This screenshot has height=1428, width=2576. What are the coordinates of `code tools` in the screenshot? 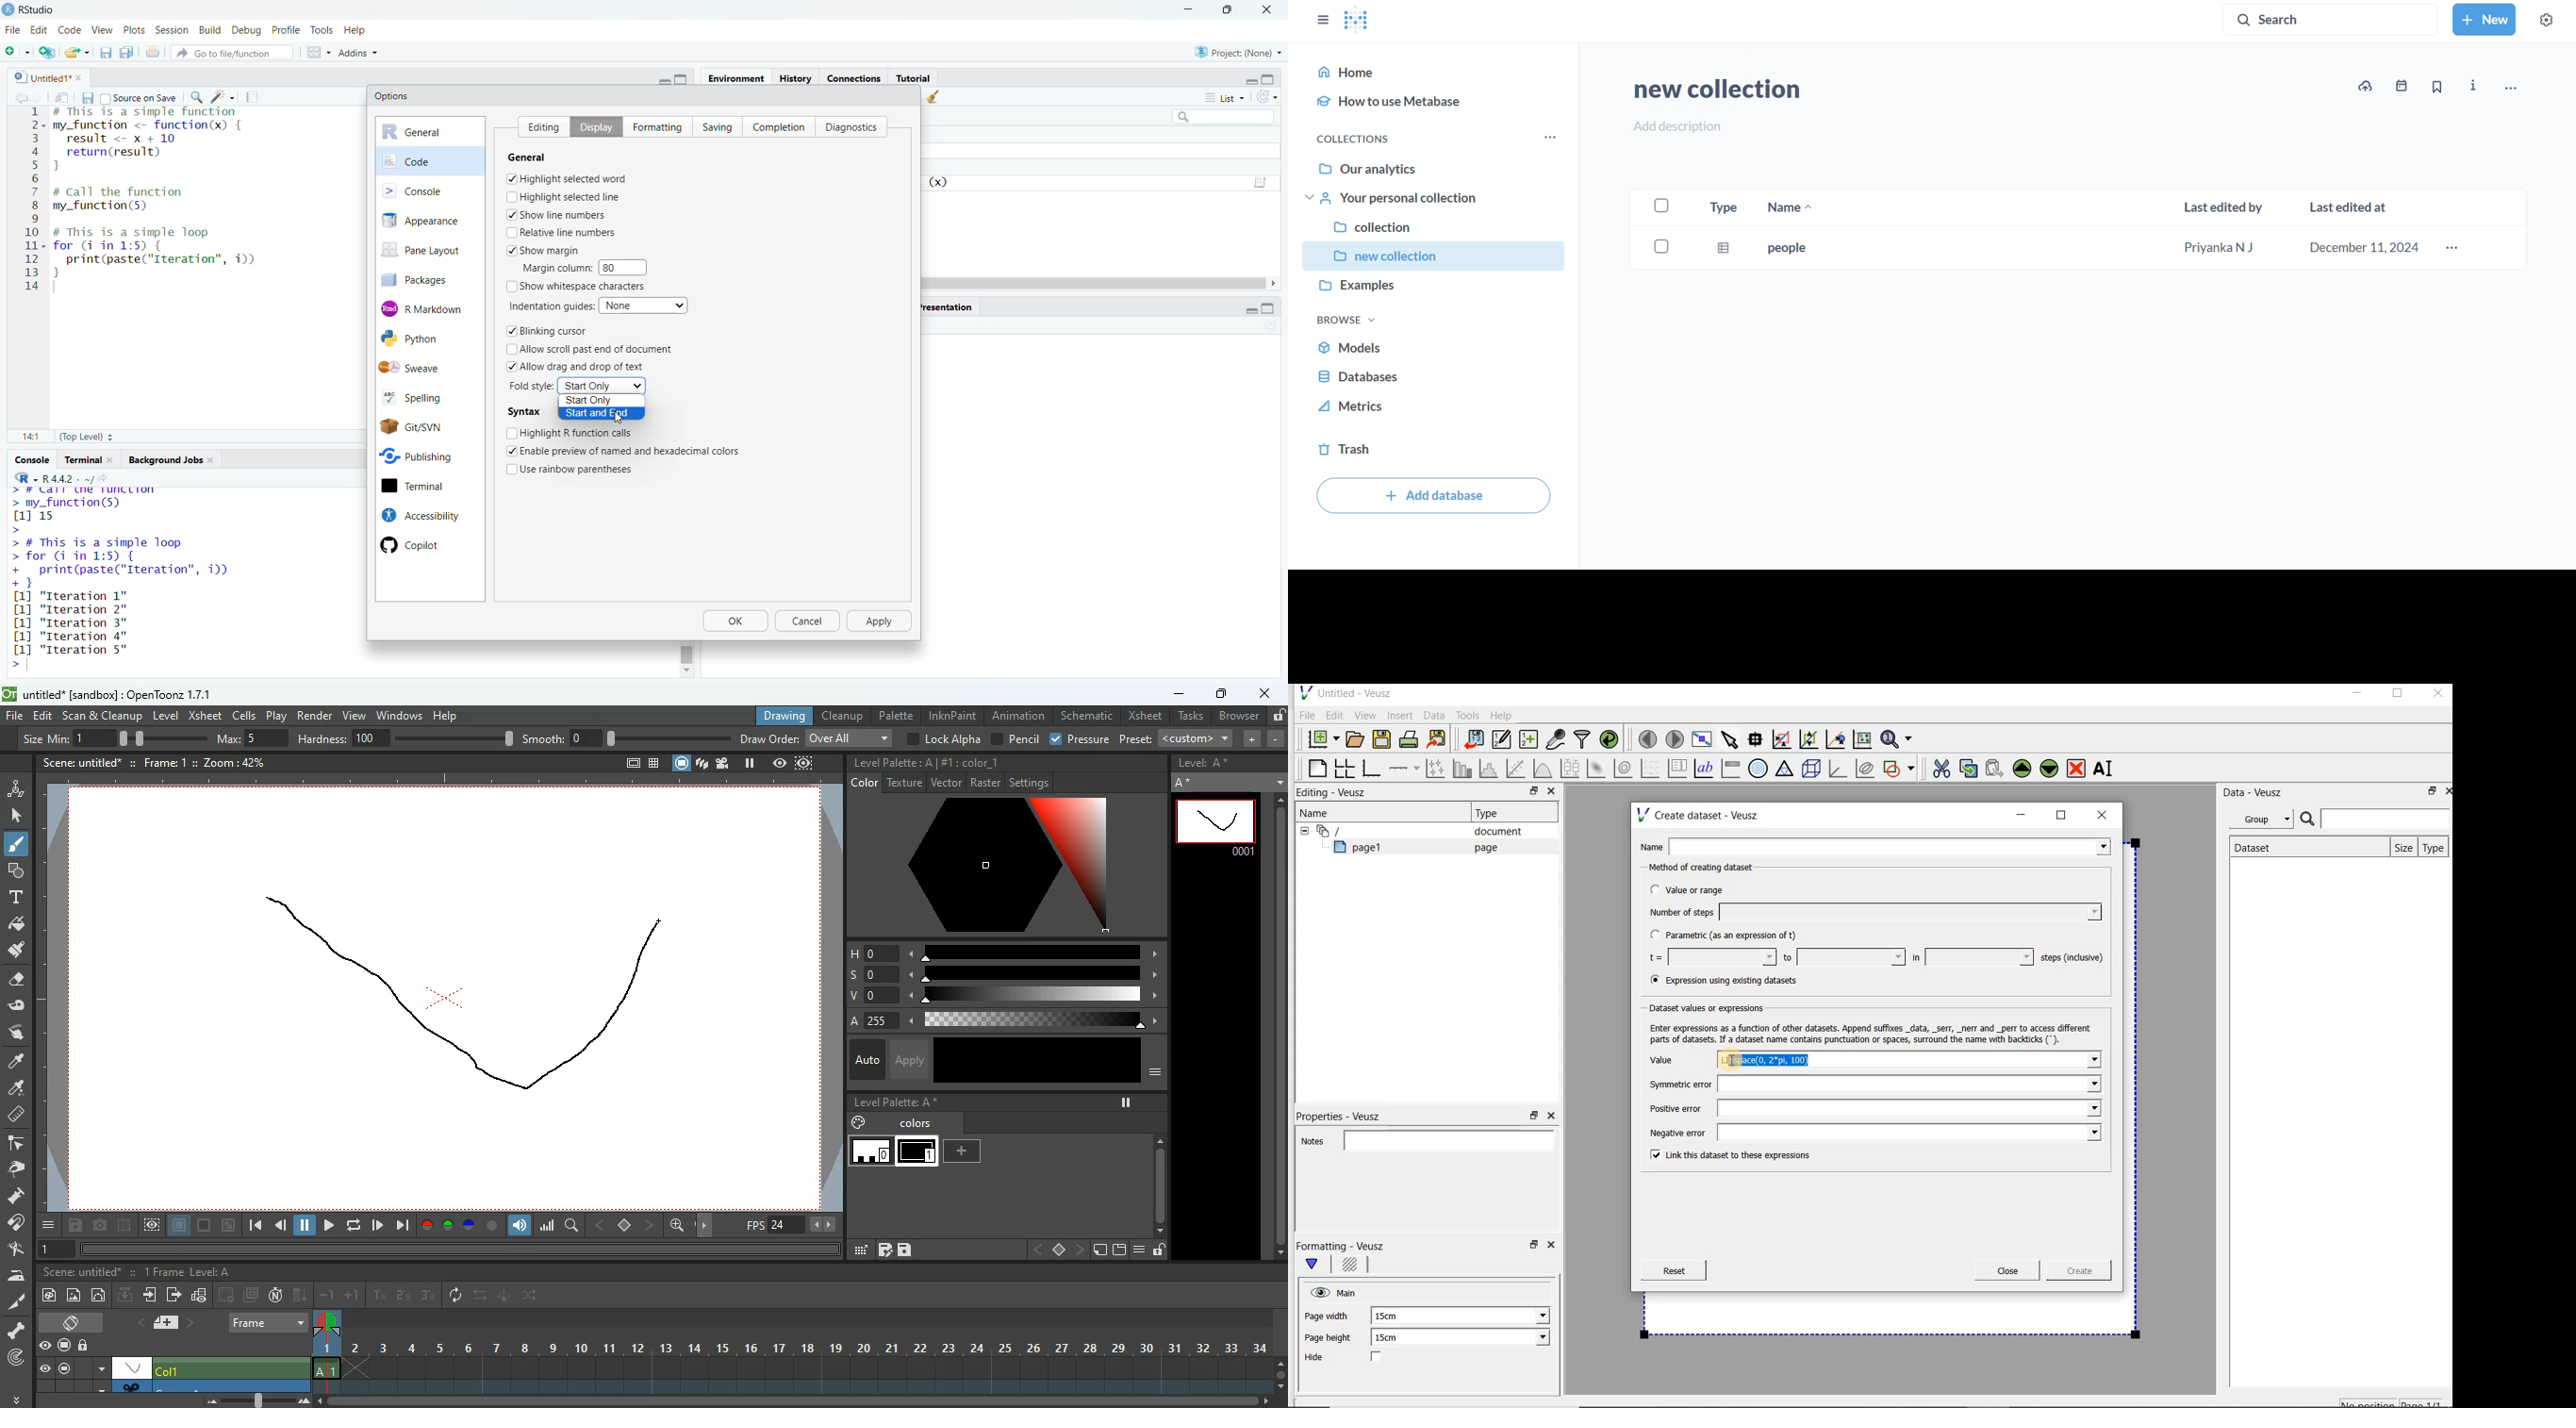 It's located at (223, 97).